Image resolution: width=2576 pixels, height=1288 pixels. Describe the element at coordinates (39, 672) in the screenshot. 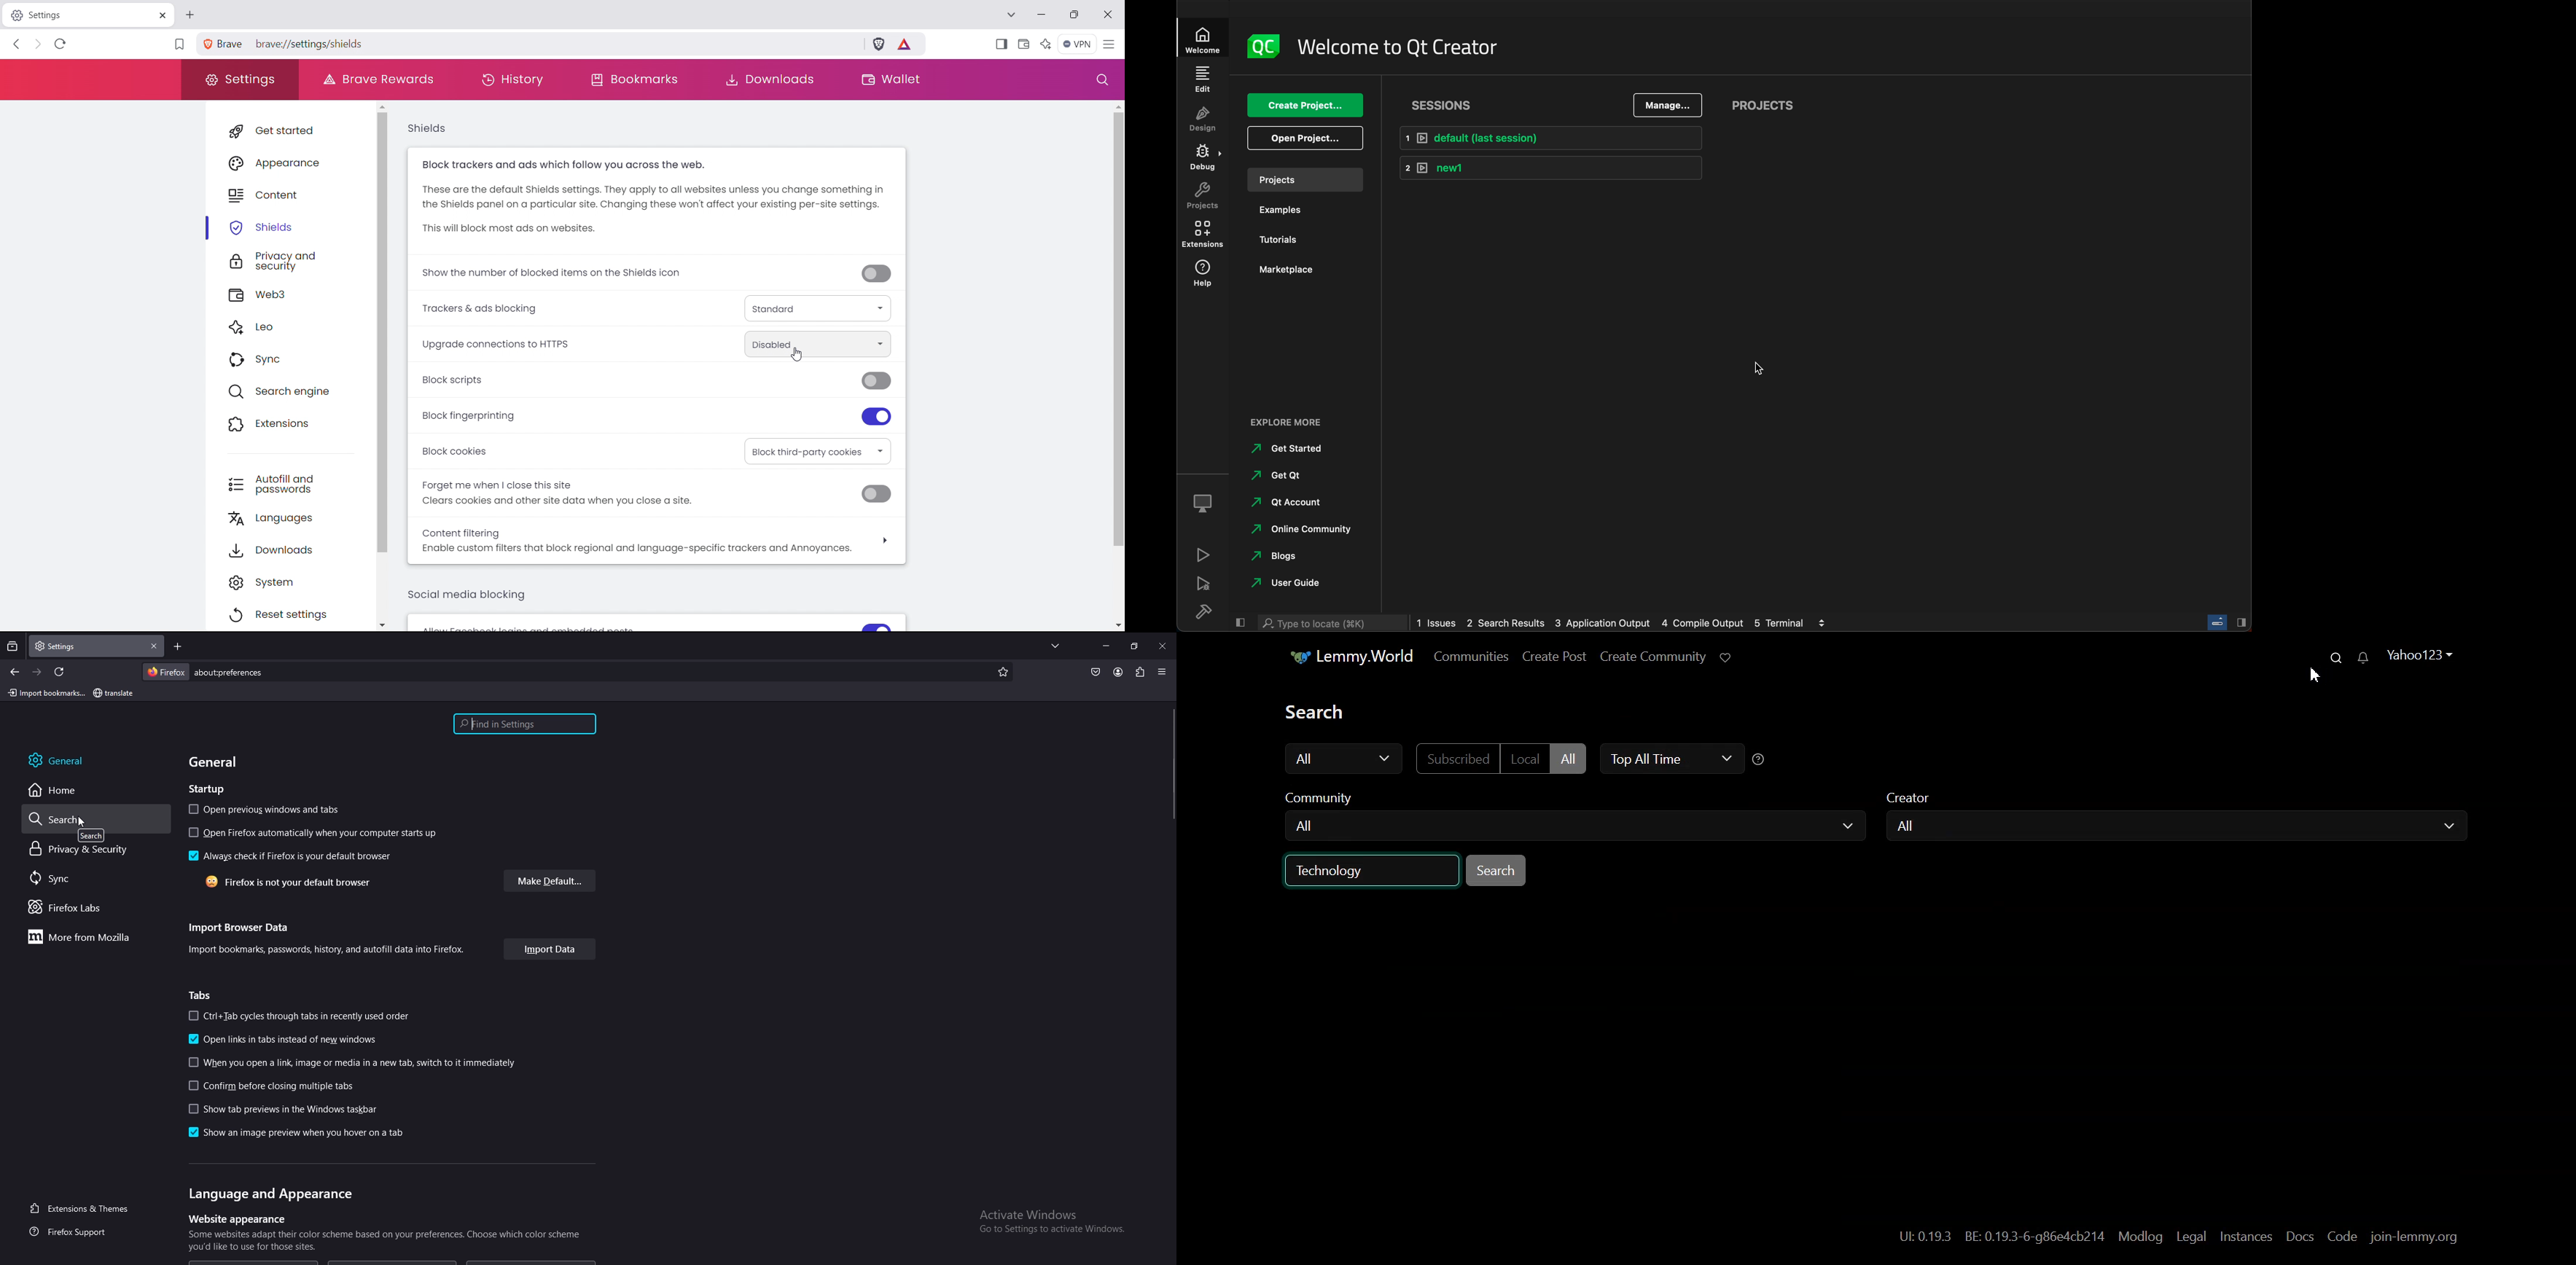

I see `forward` at that location.